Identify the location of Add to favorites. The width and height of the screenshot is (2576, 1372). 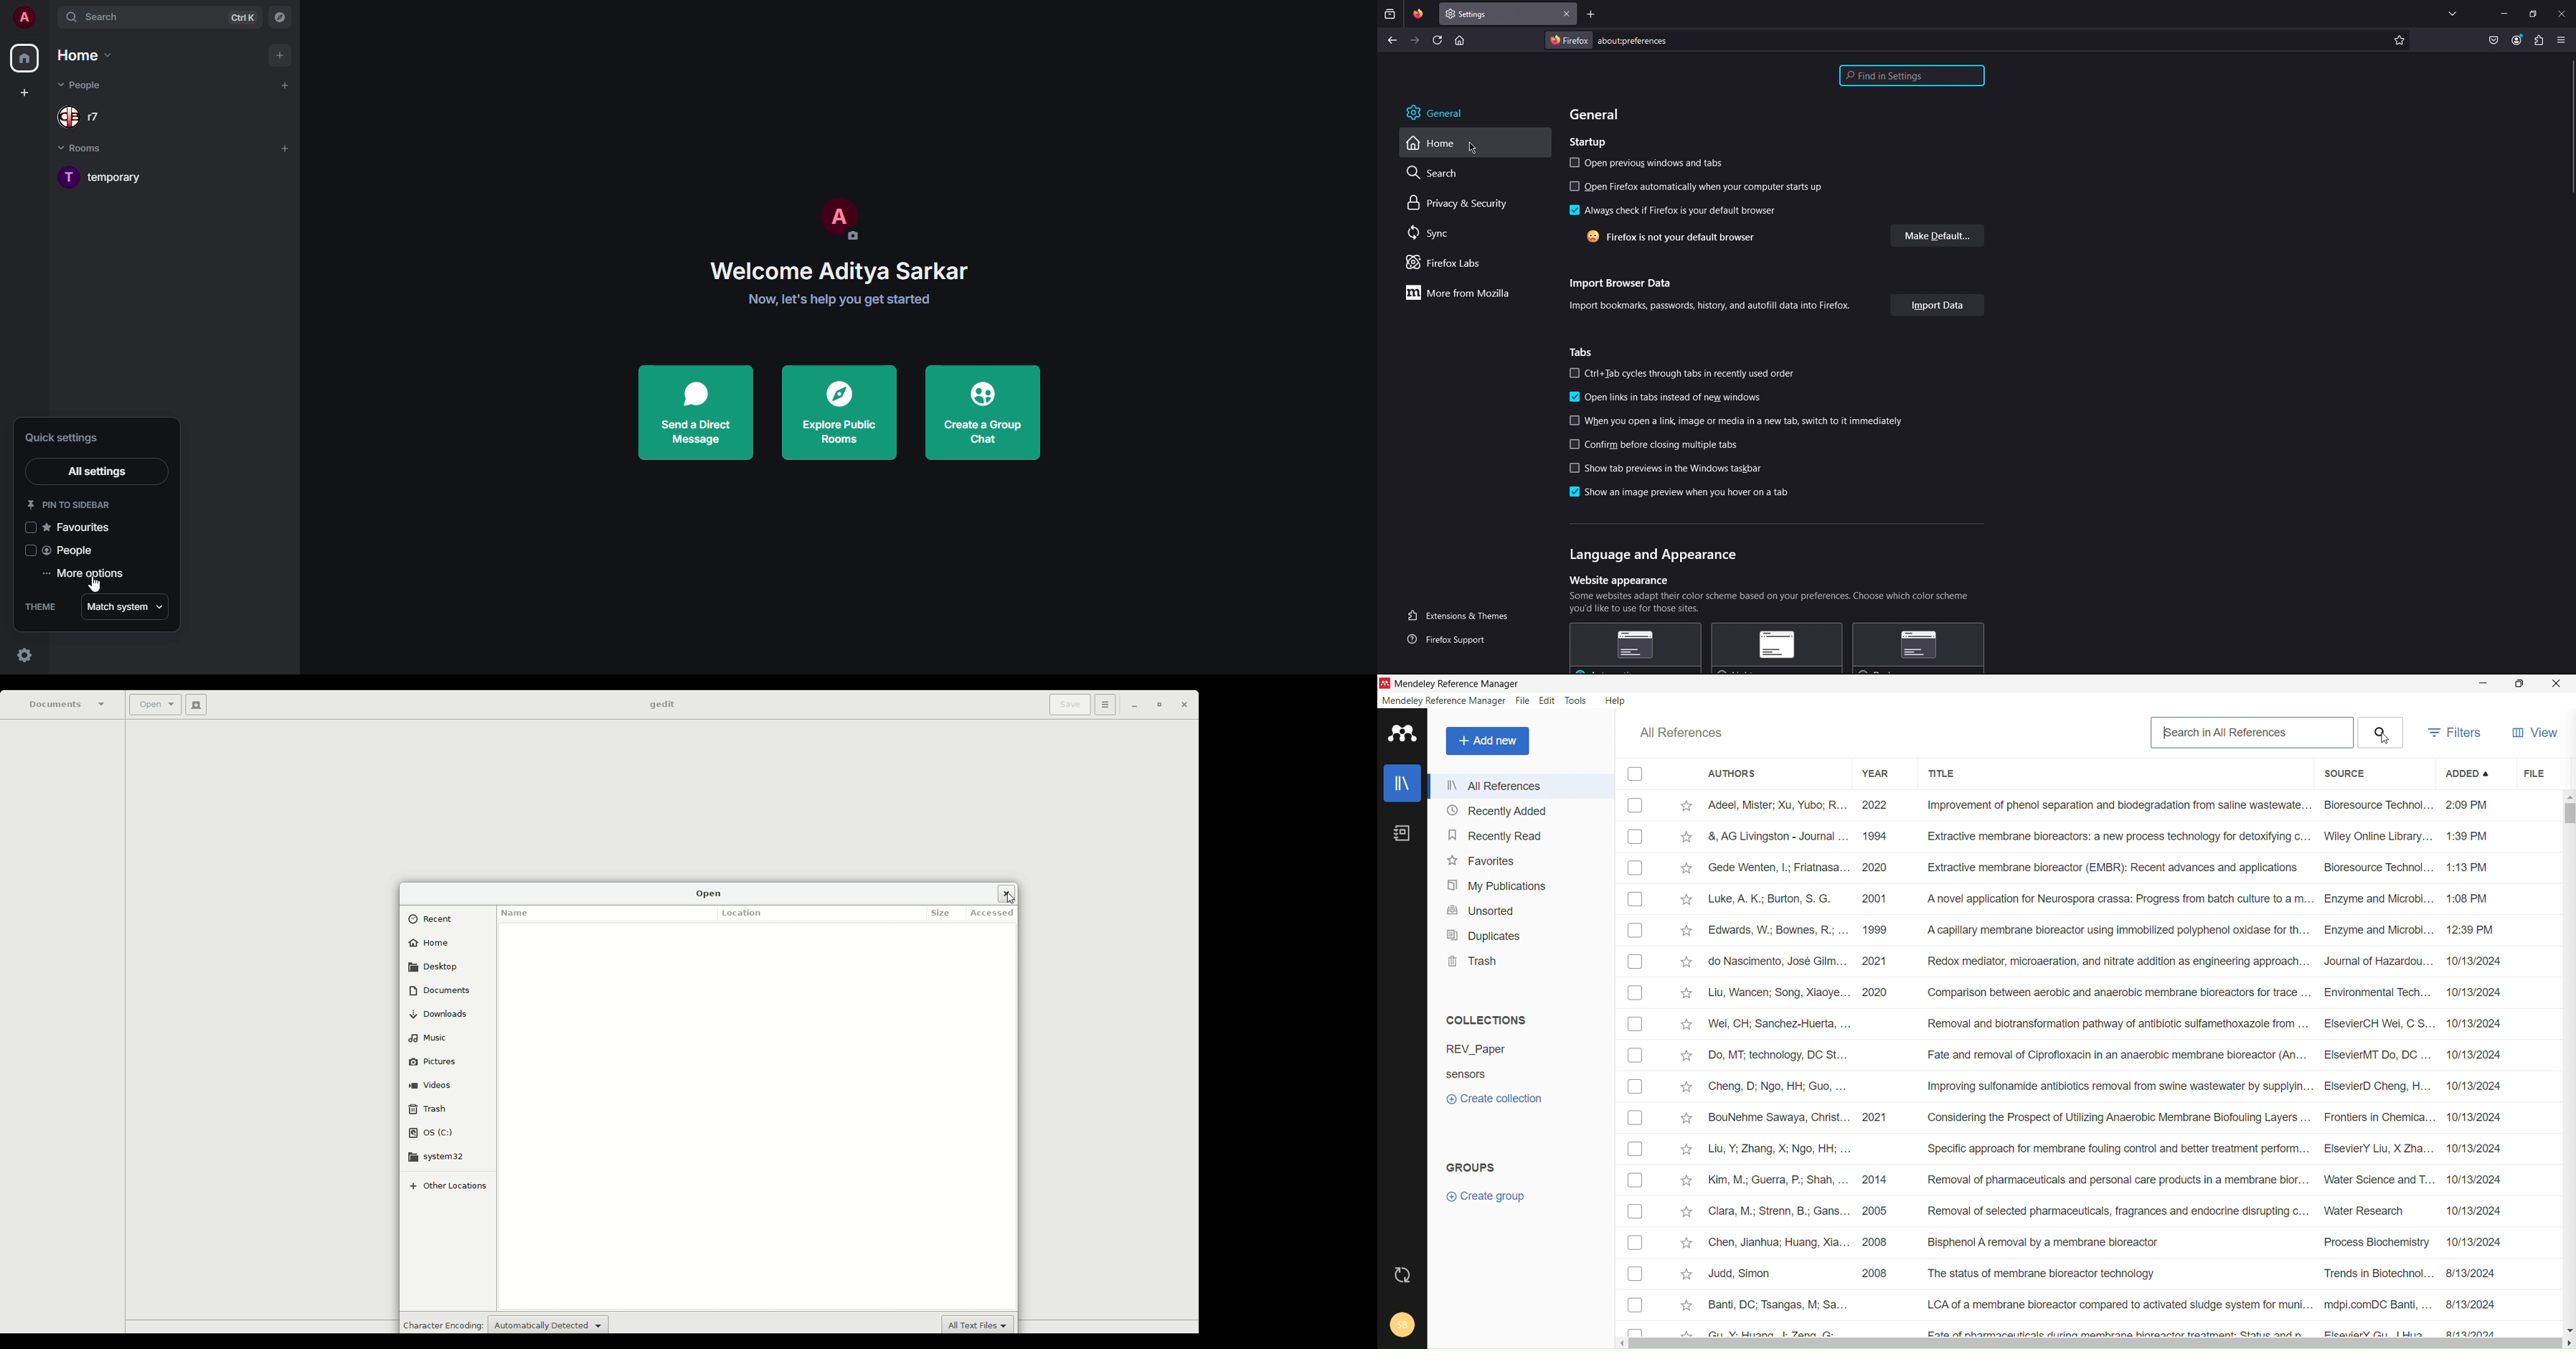
(1684, 866).